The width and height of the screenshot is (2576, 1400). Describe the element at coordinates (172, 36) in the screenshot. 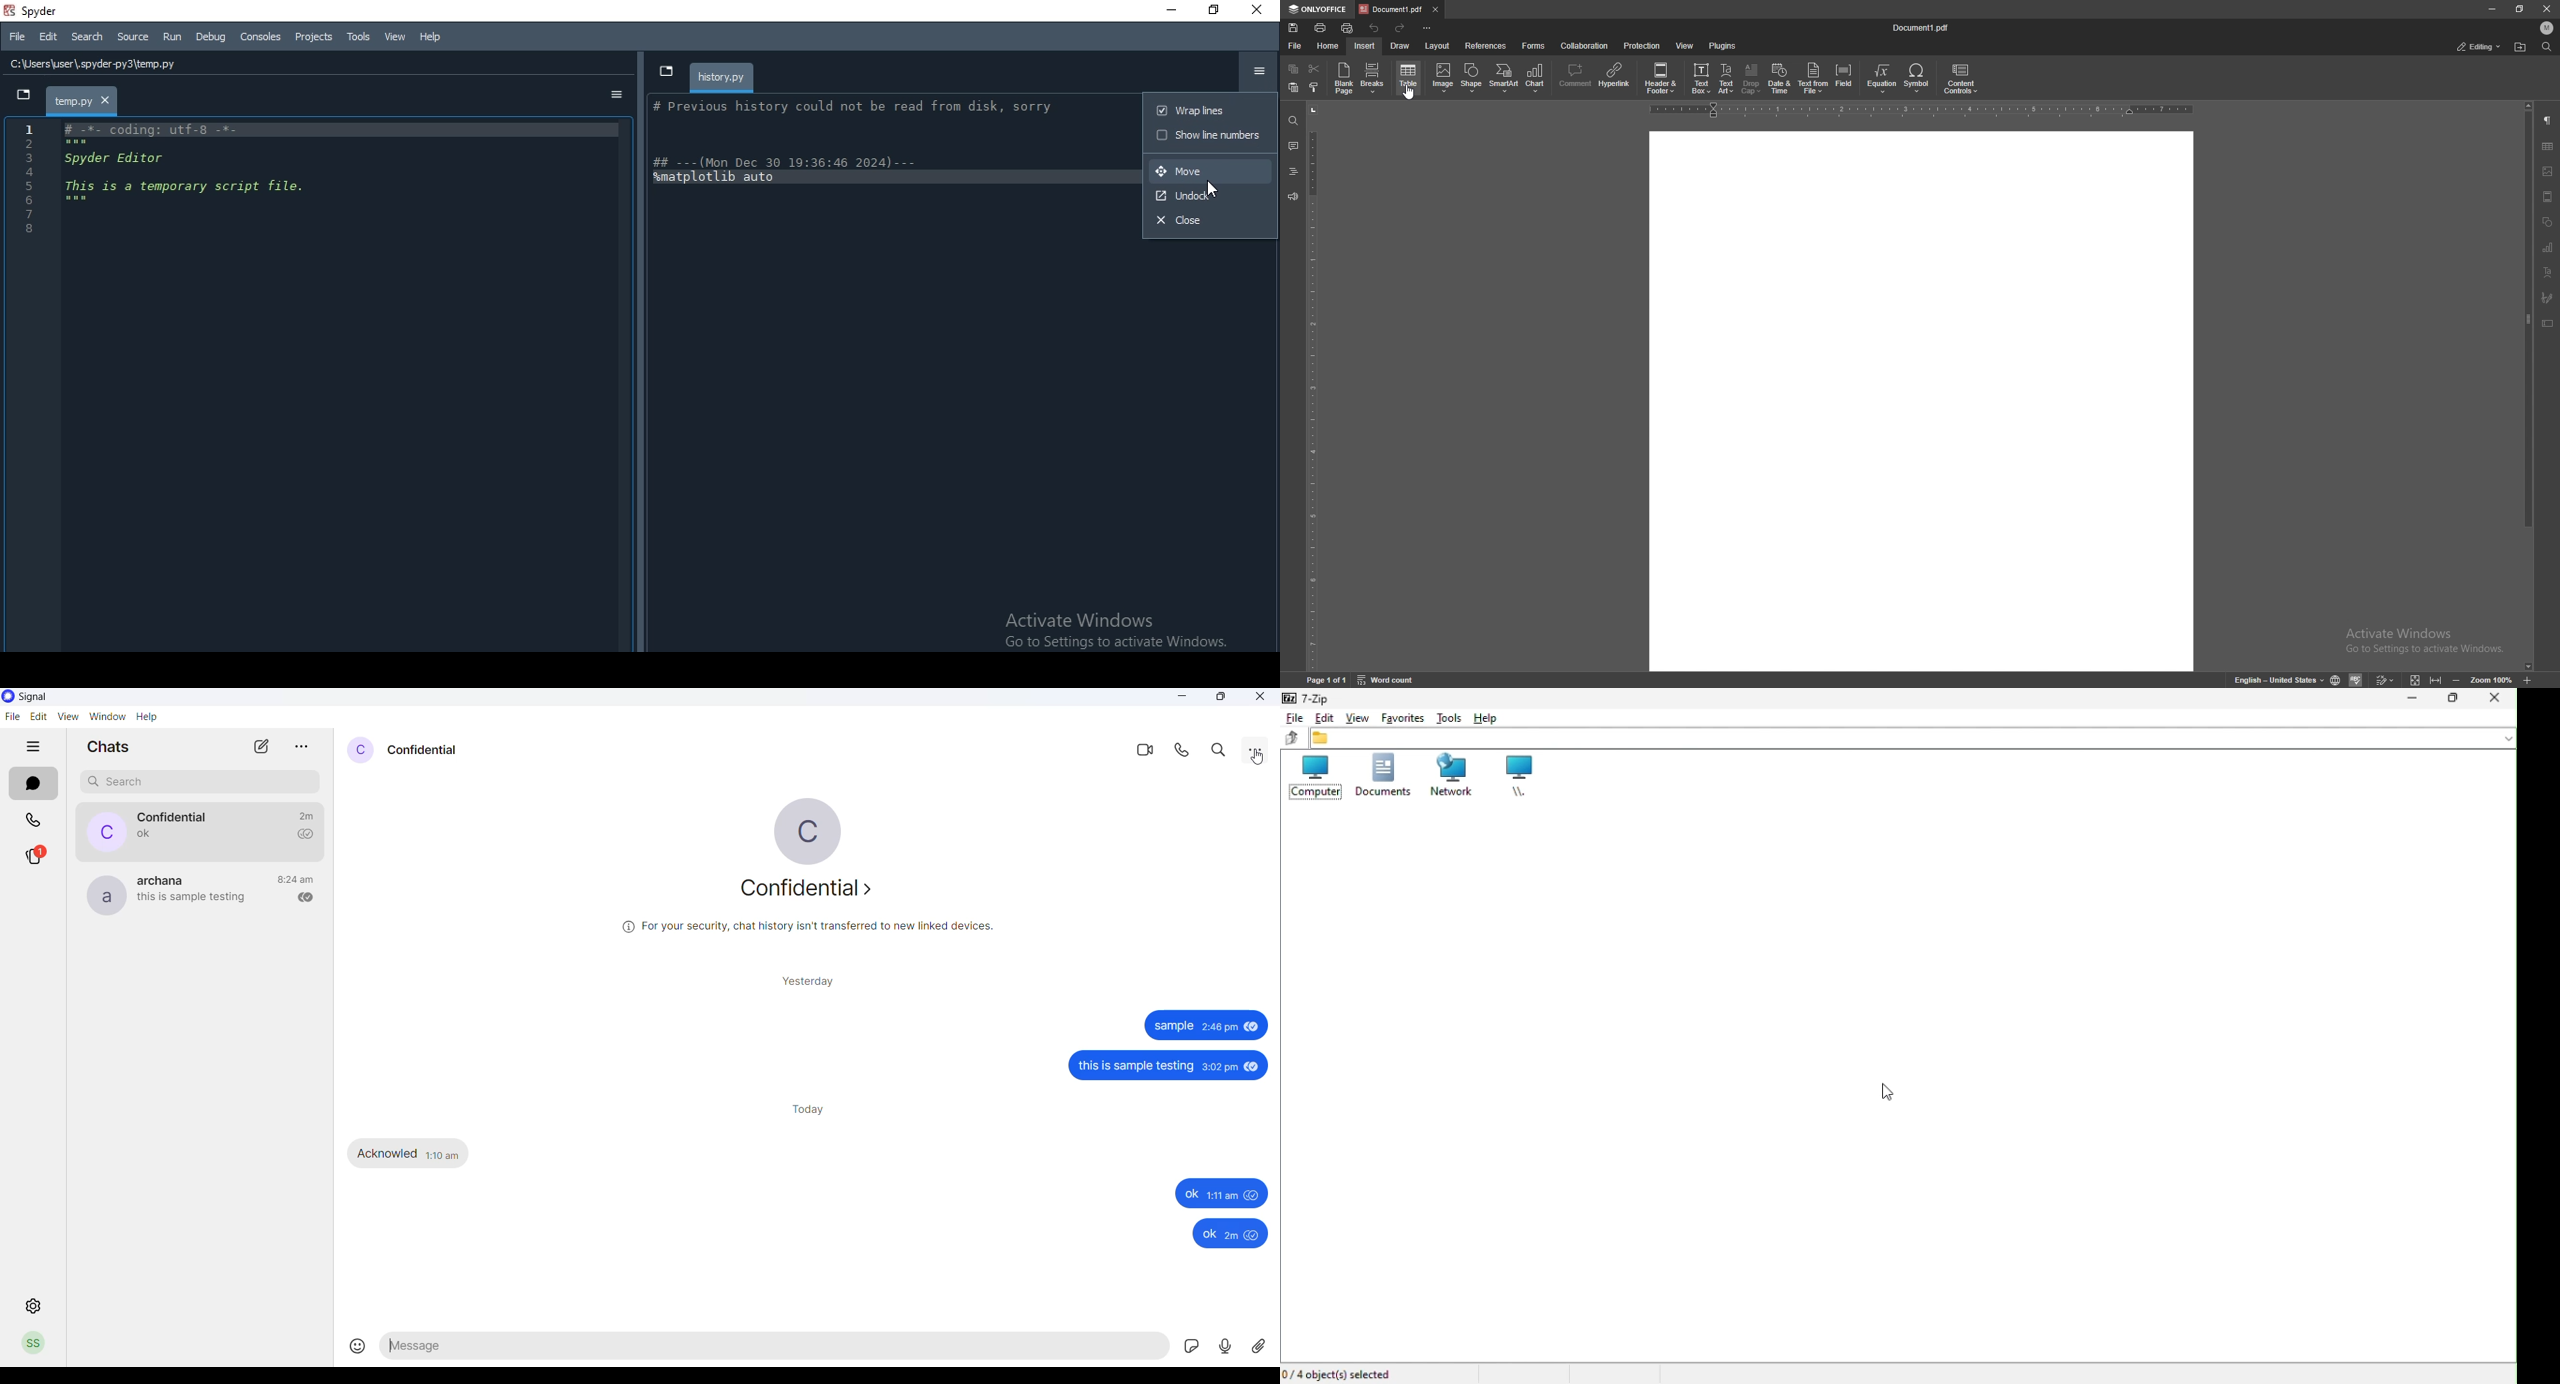

I see `Run` at that location.